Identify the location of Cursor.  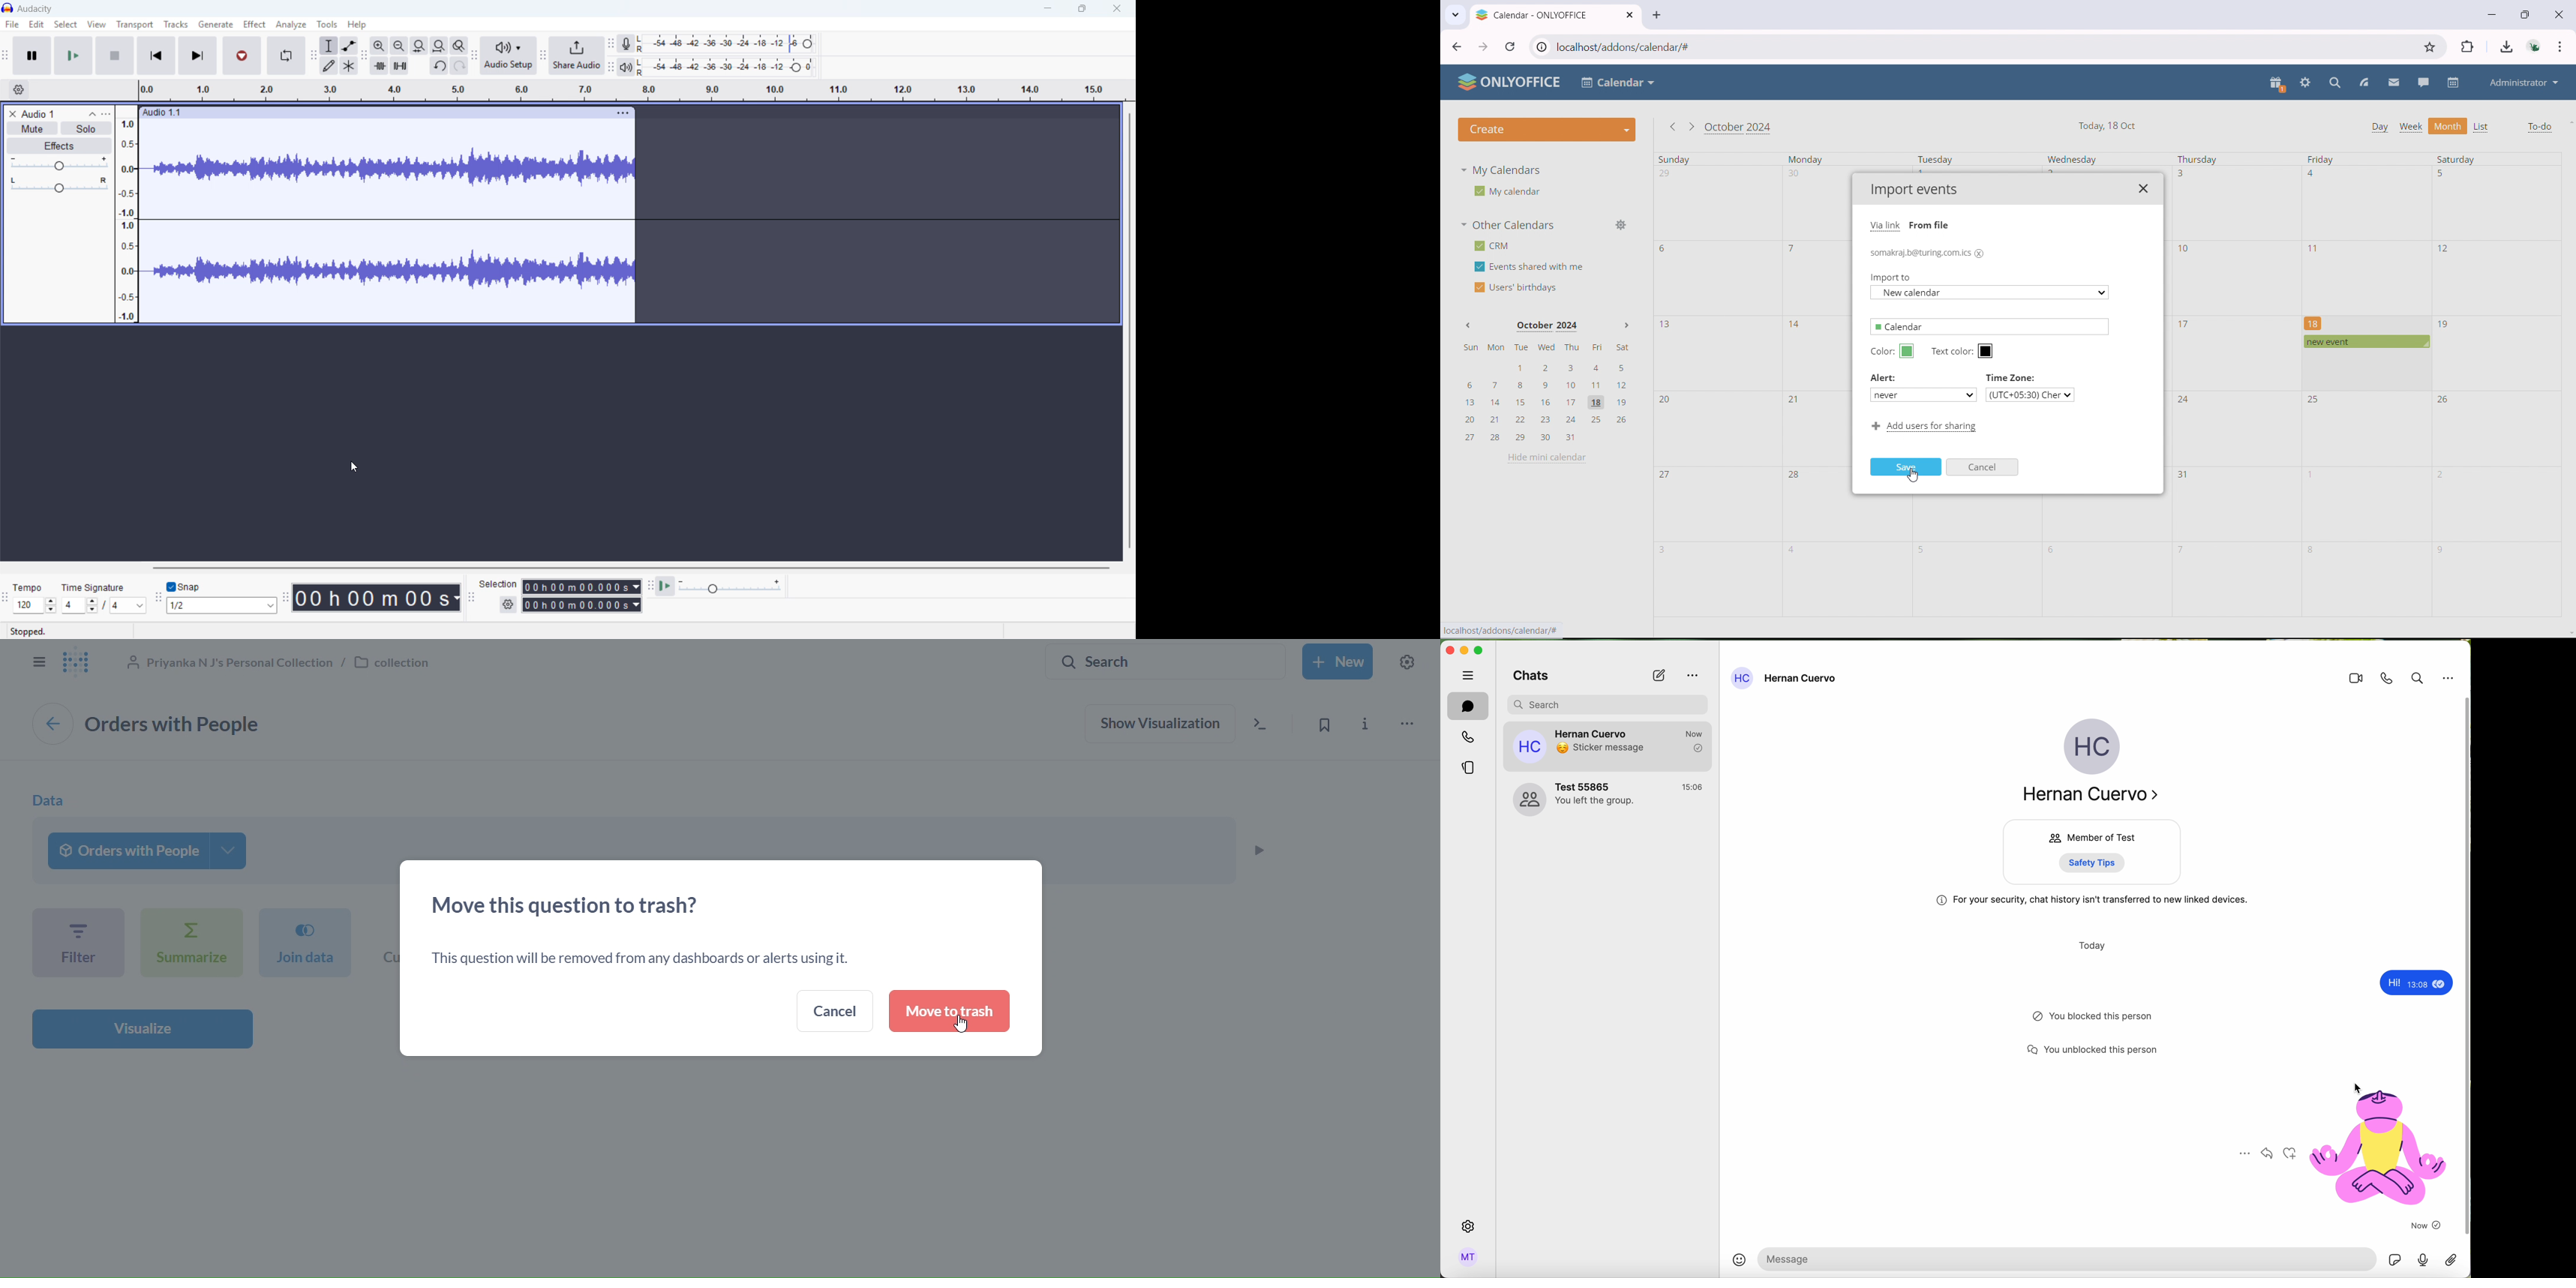
(964, 1028).